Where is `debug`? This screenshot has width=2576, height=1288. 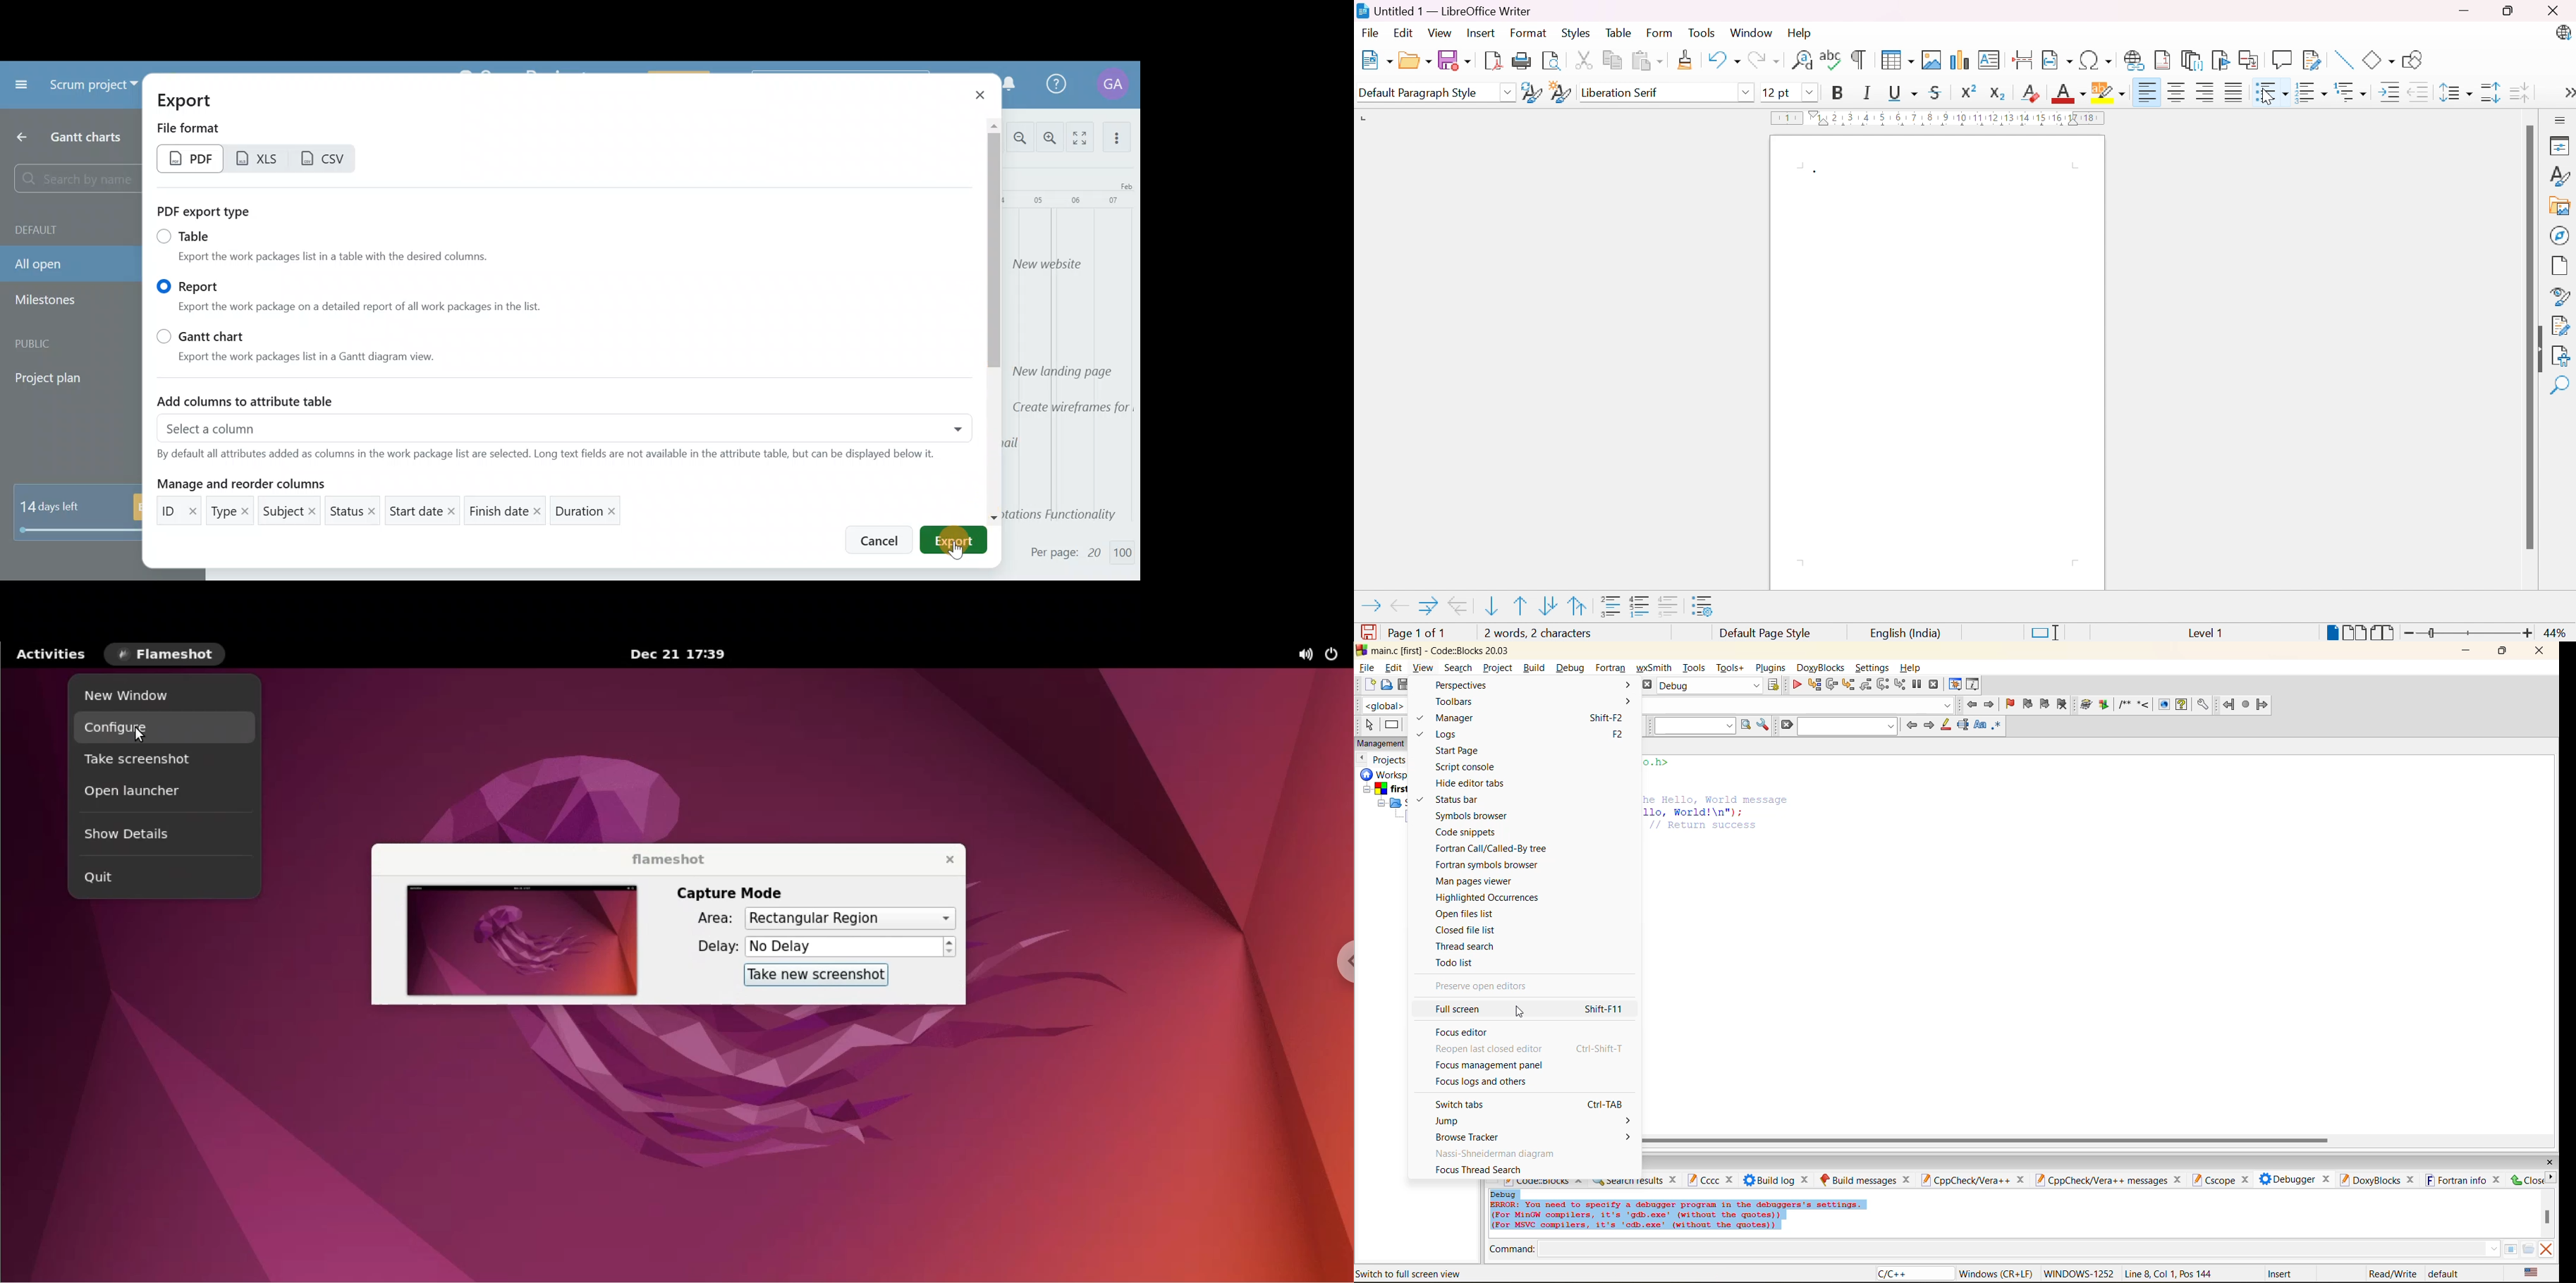
debug is located at coordinates (1569, 666).